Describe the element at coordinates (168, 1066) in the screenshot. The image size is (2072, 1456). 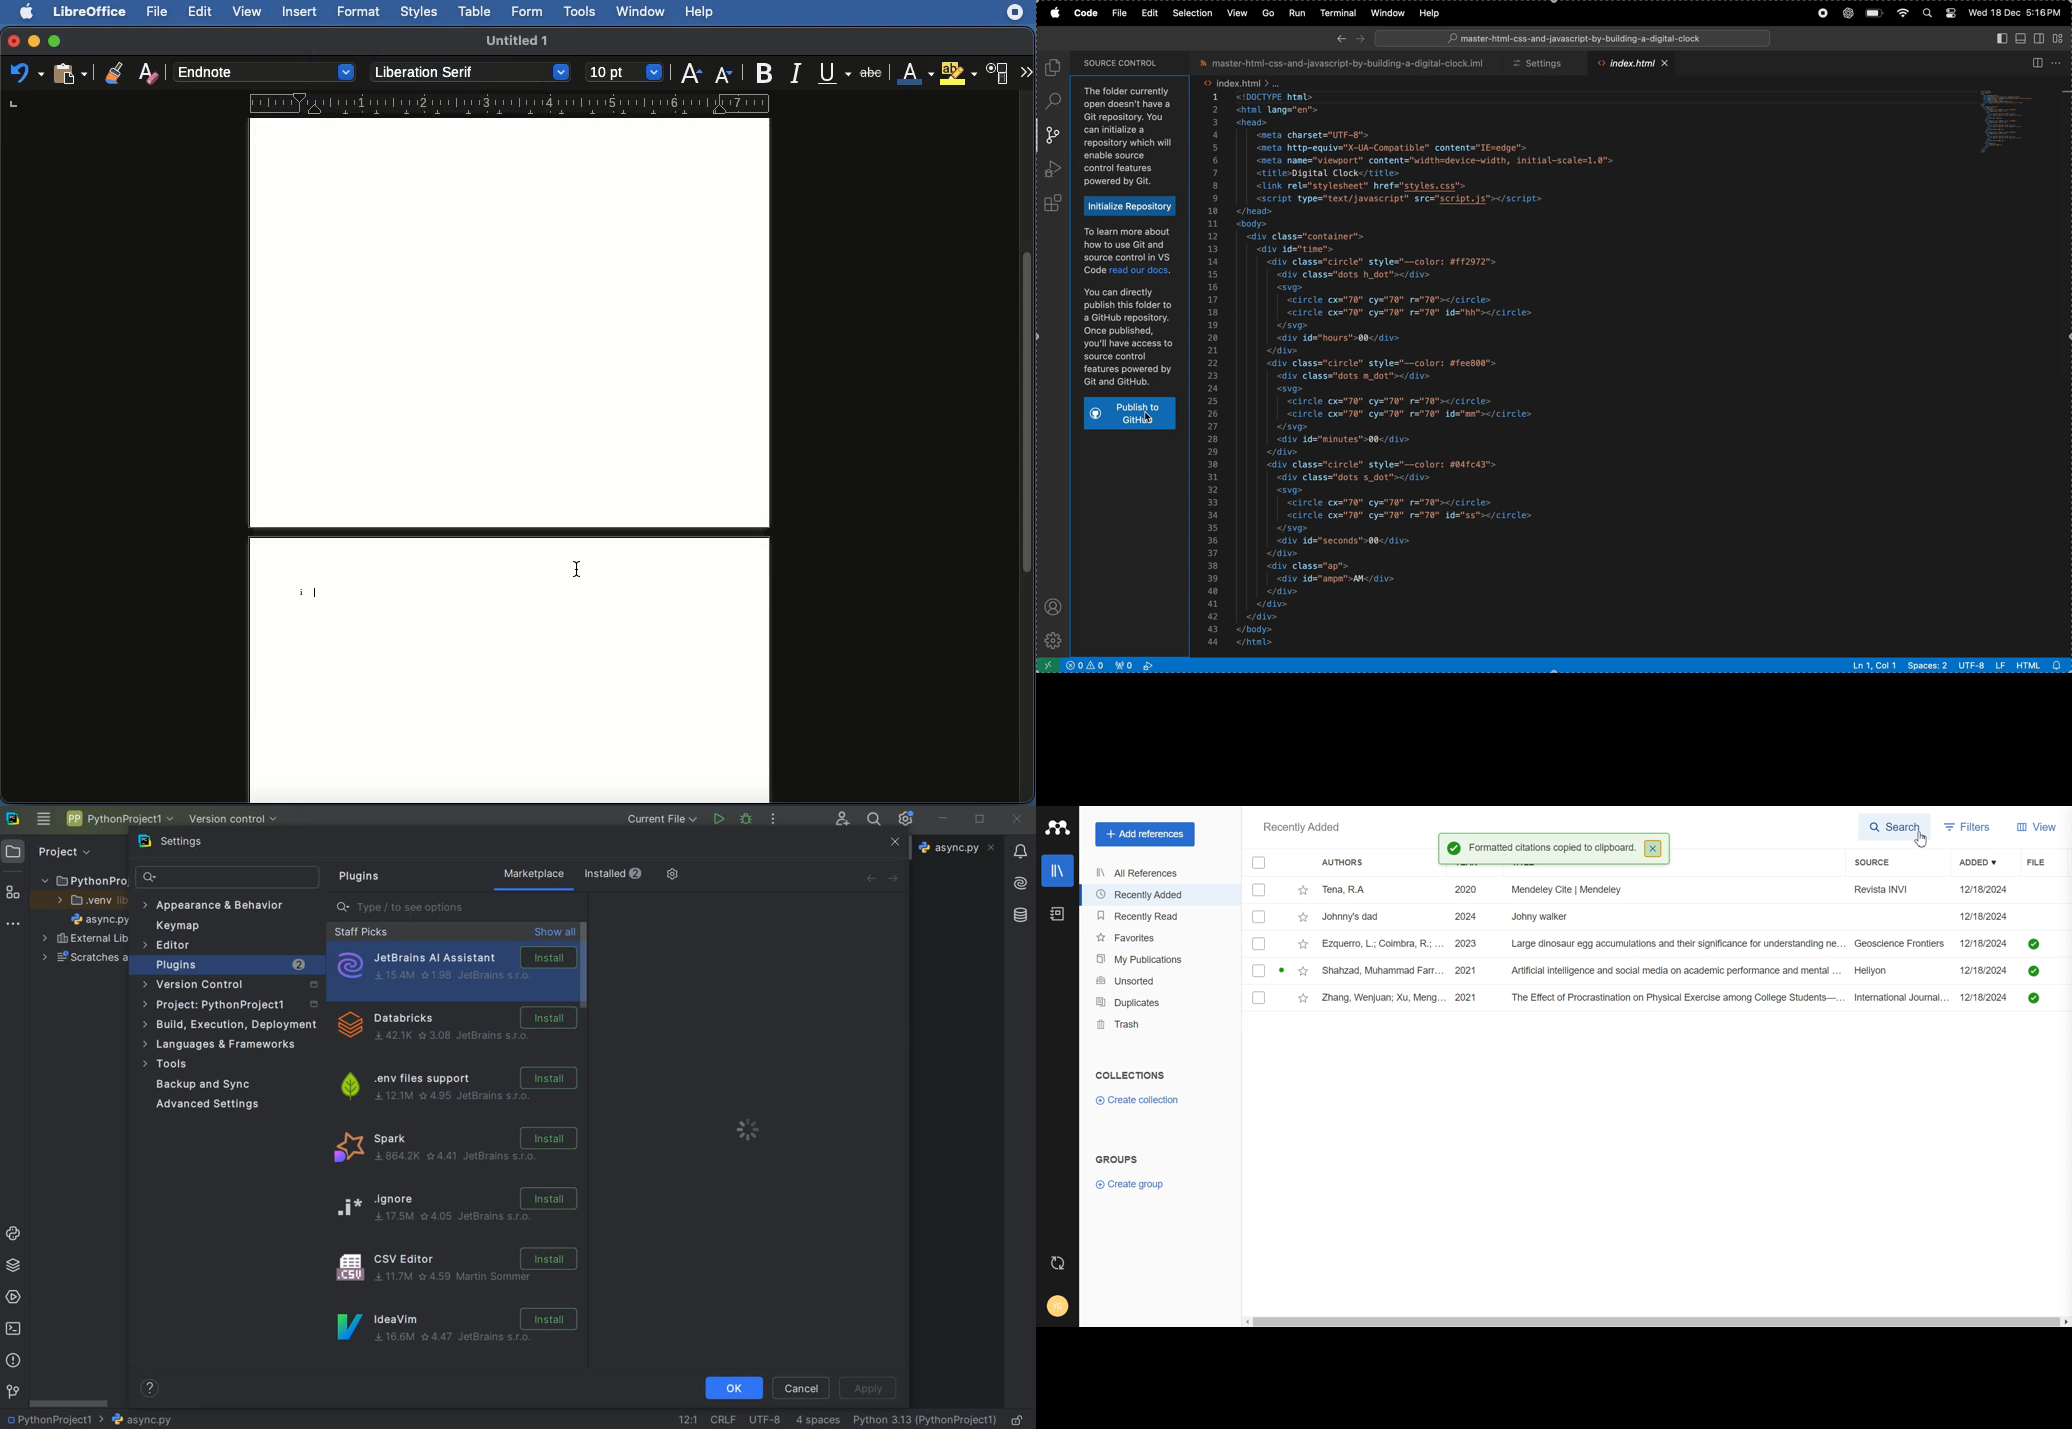
I see `tools` at that location.